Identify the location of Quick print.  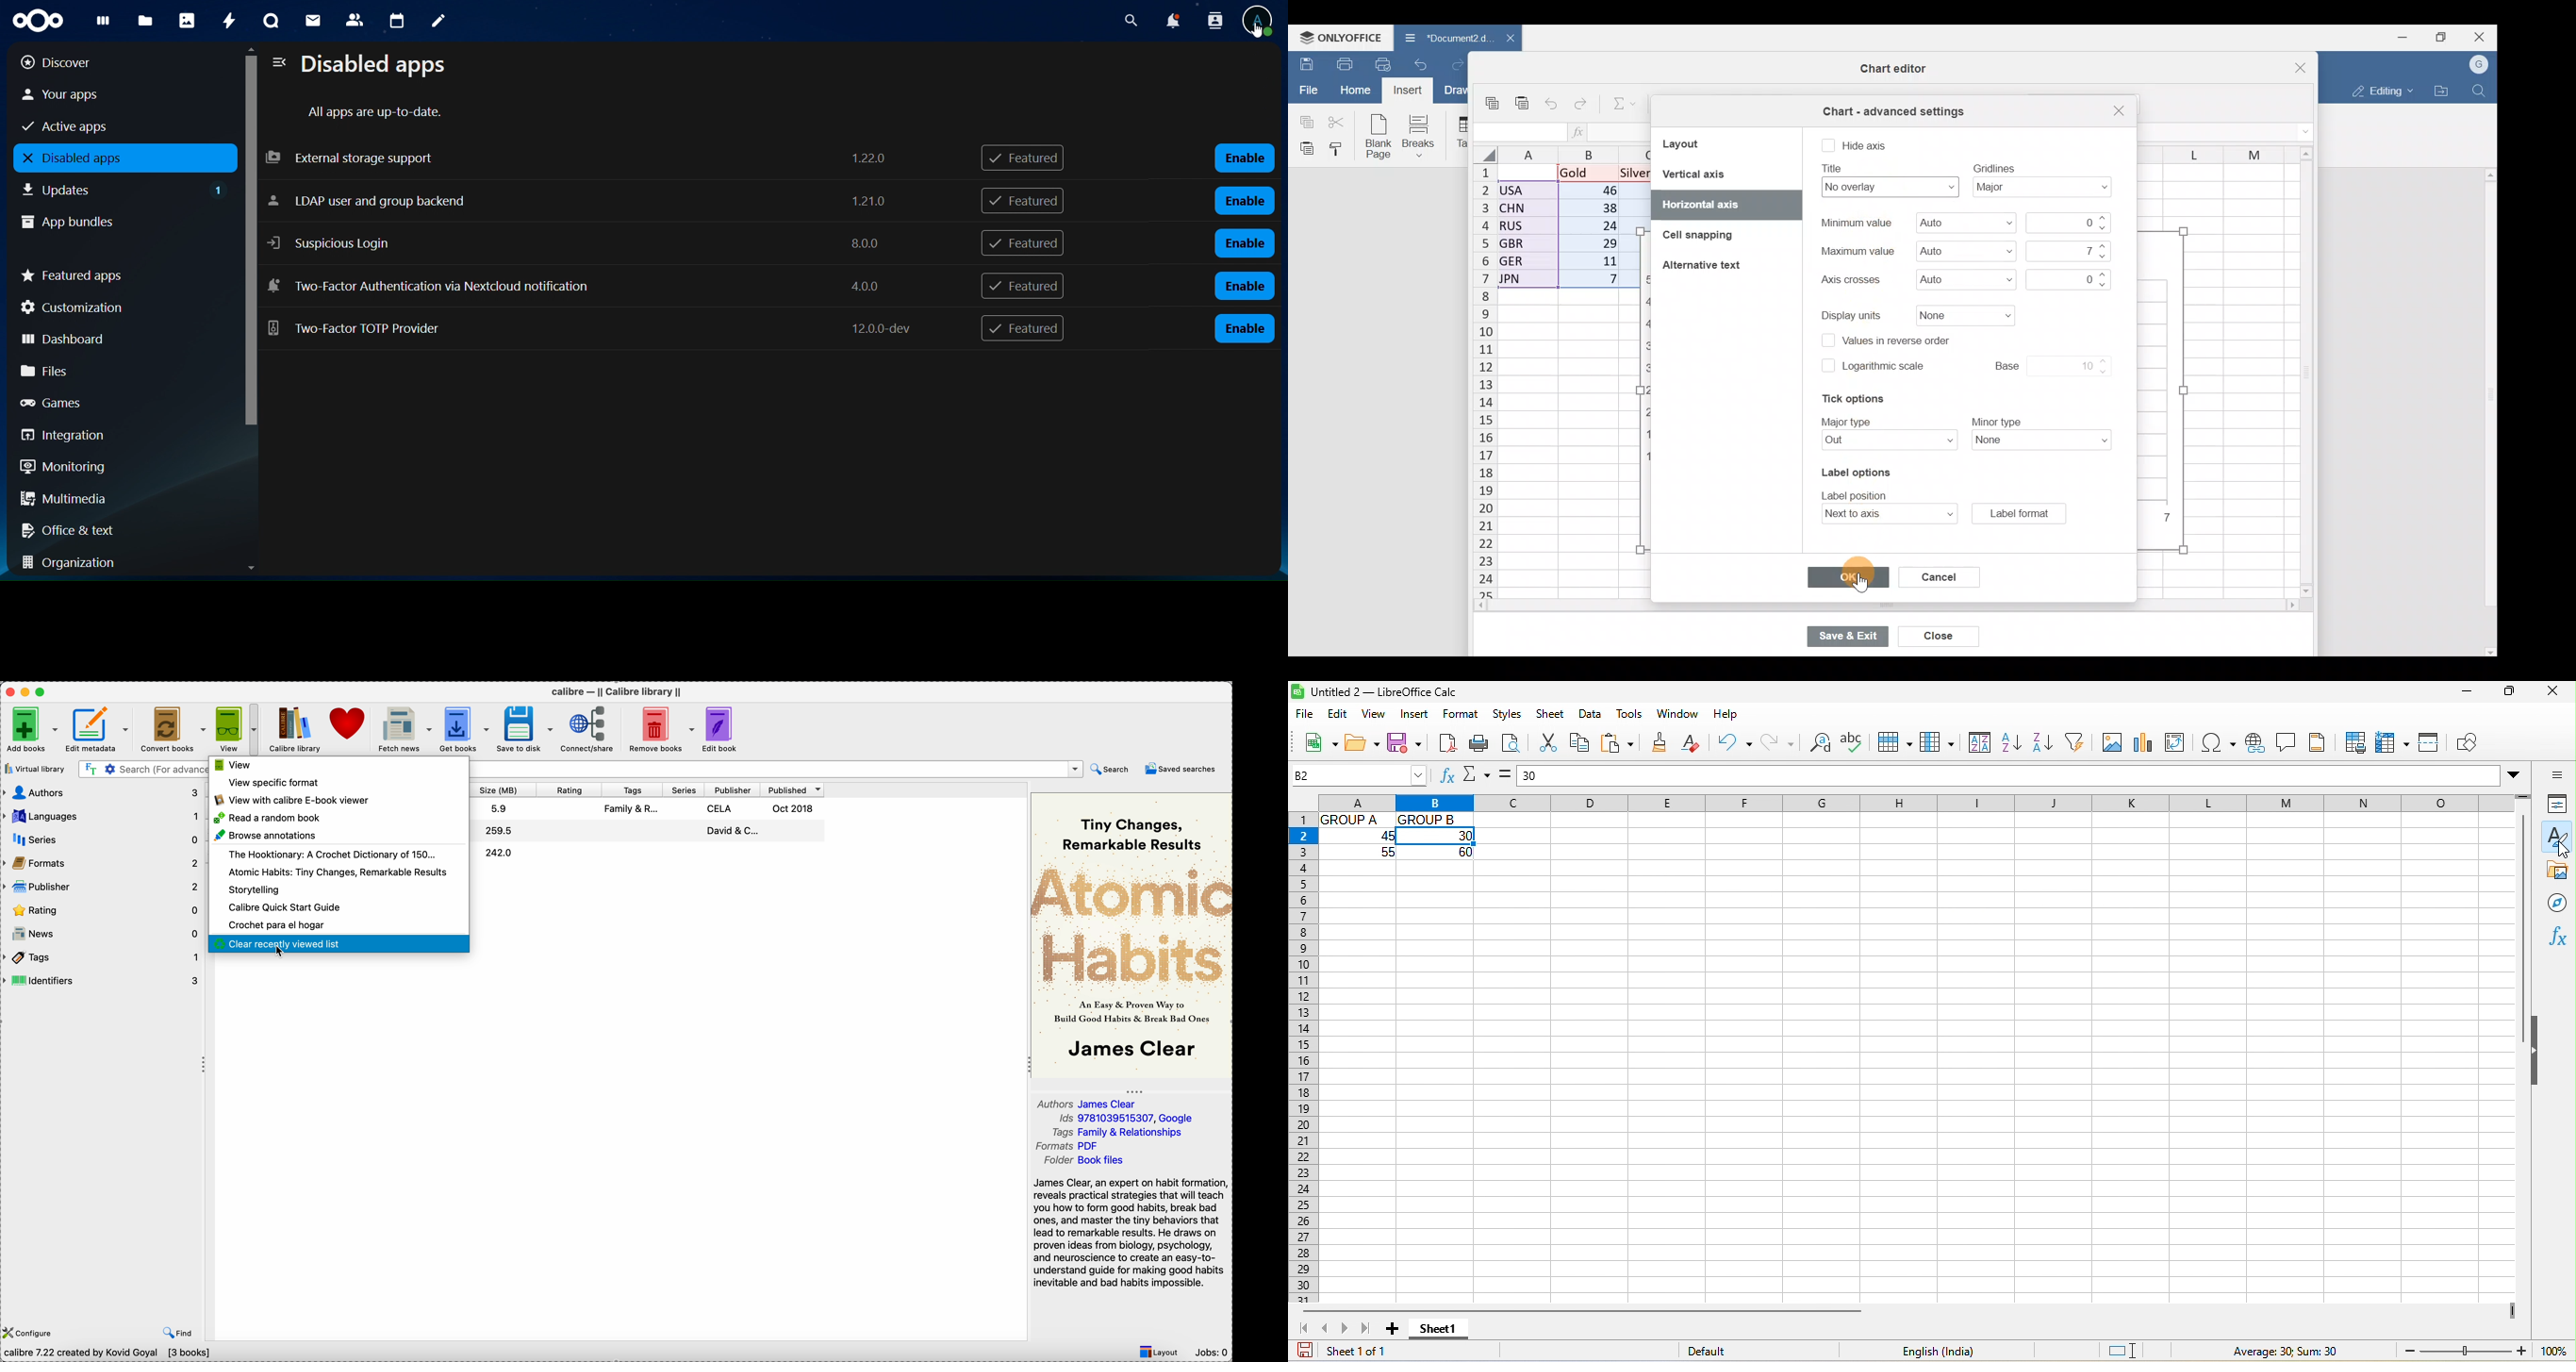
(1384, 64).